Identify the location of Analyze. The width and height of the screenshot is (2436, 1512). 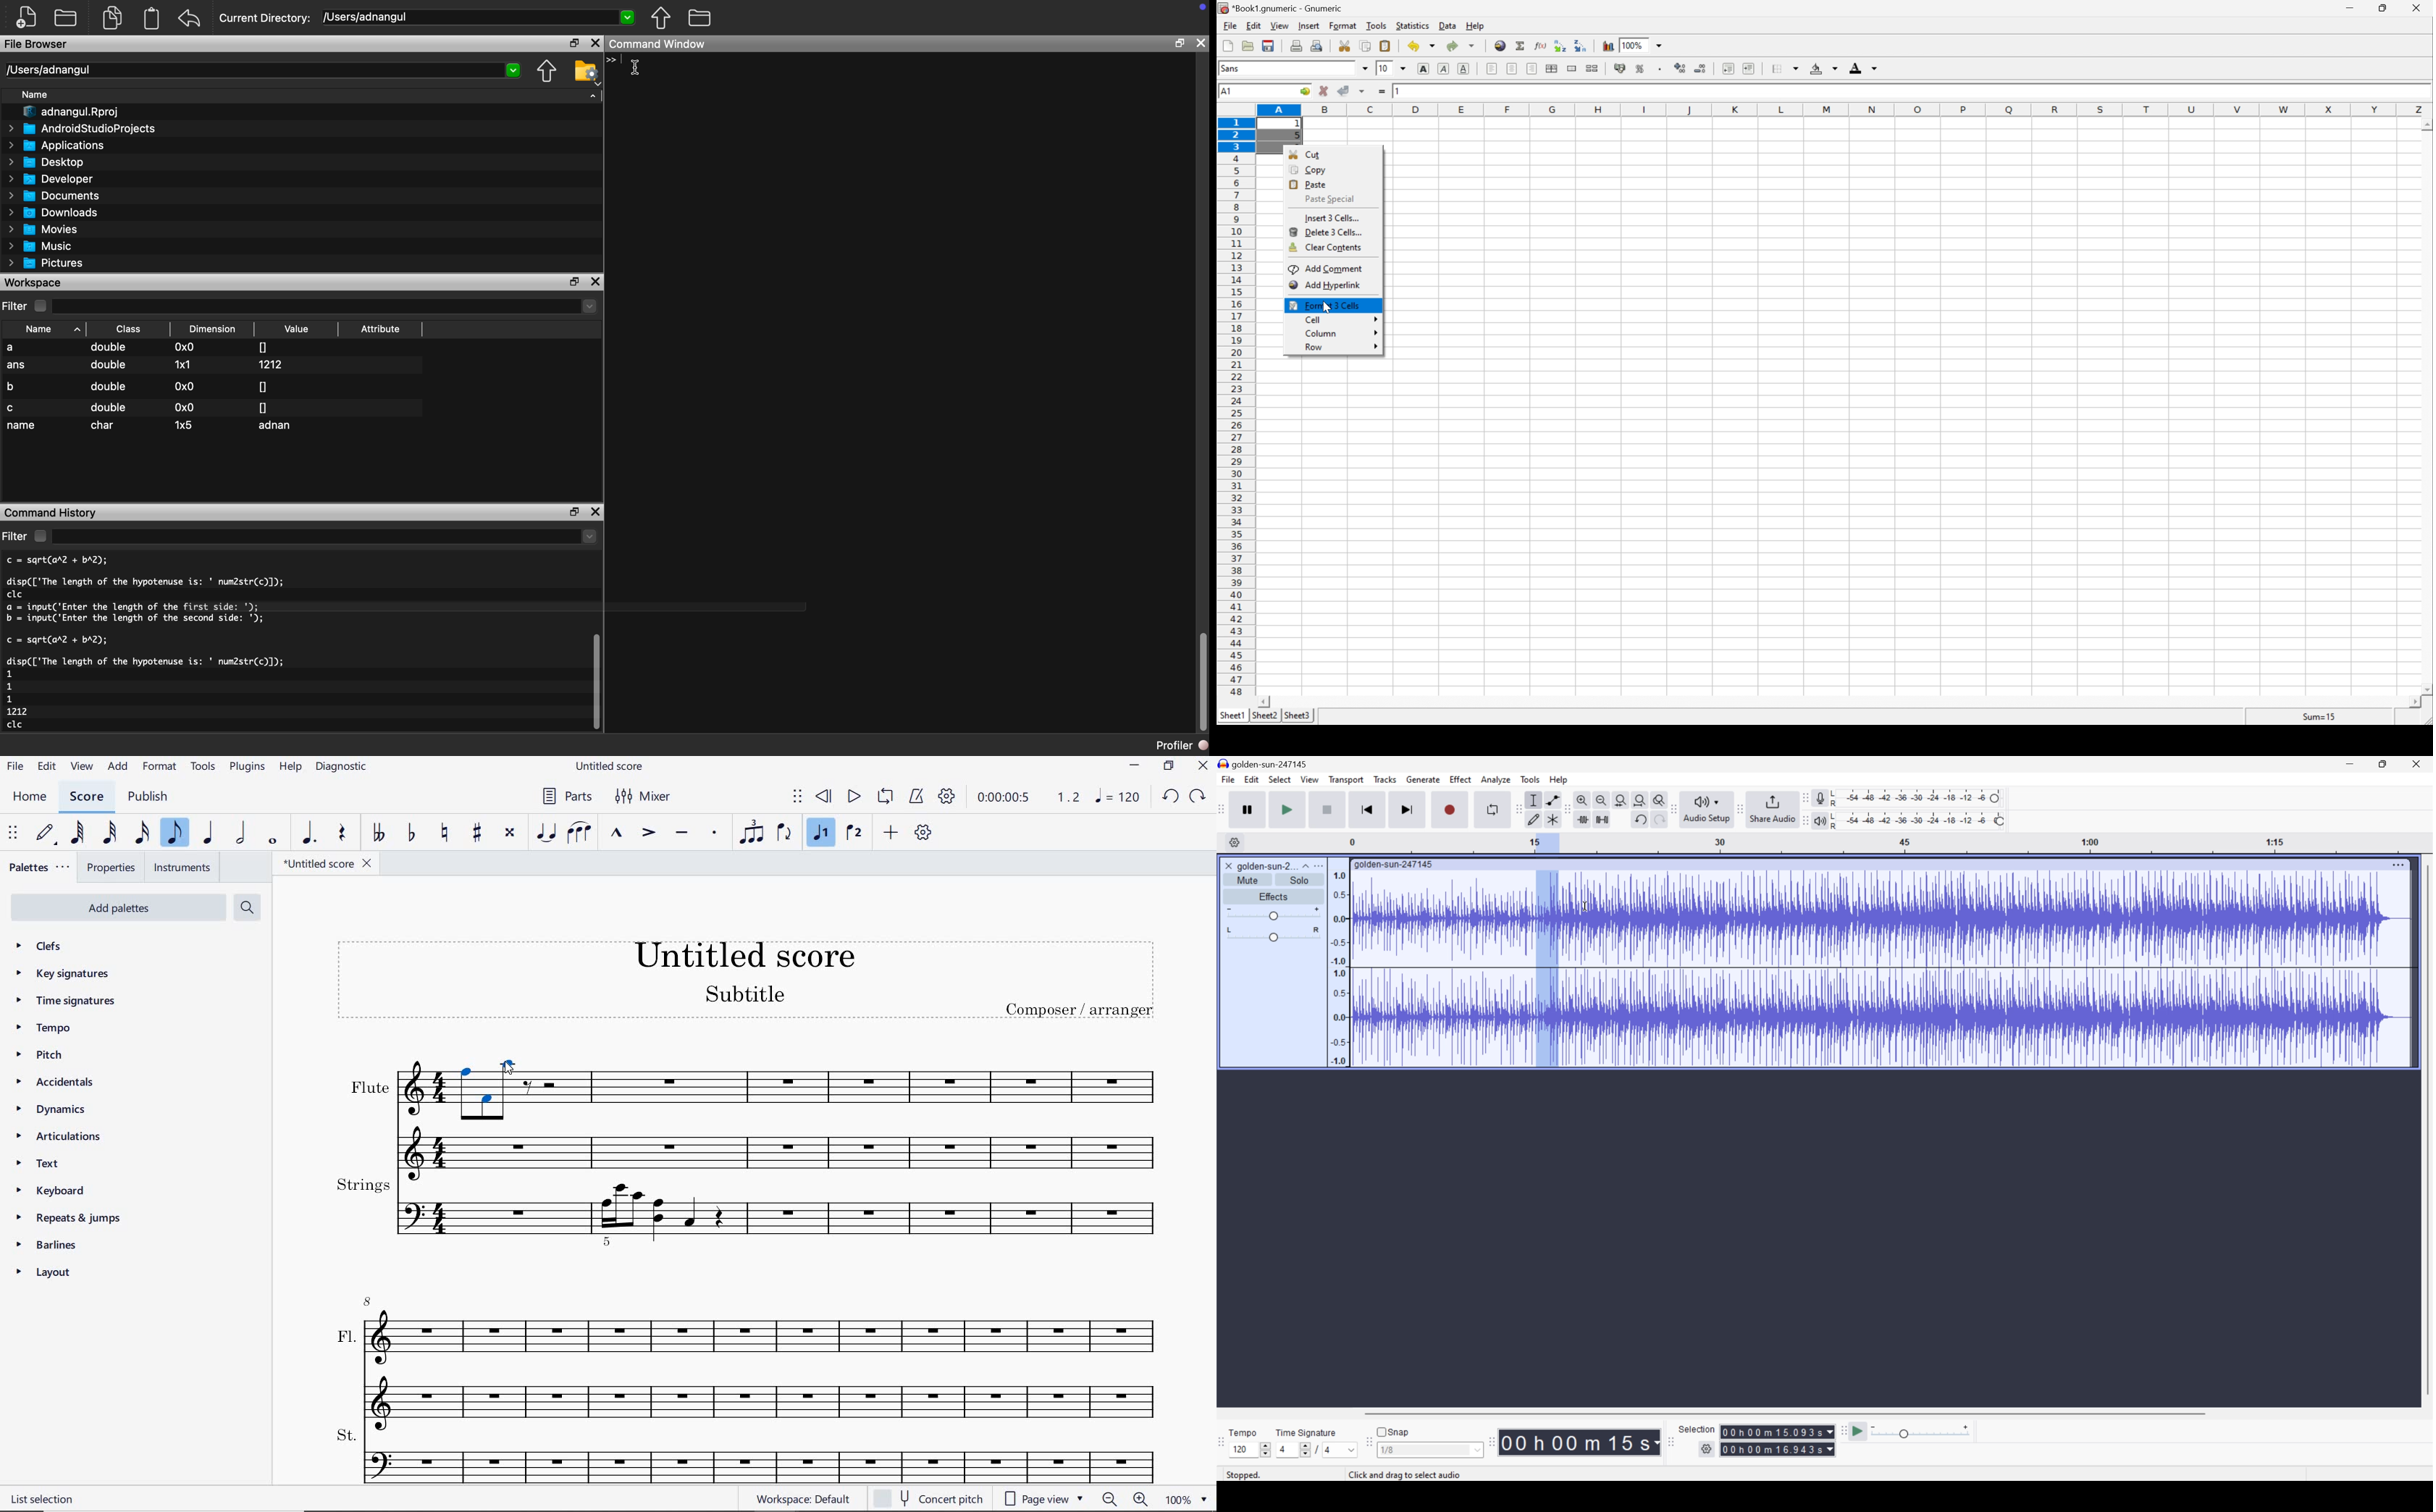
(1495, 779).